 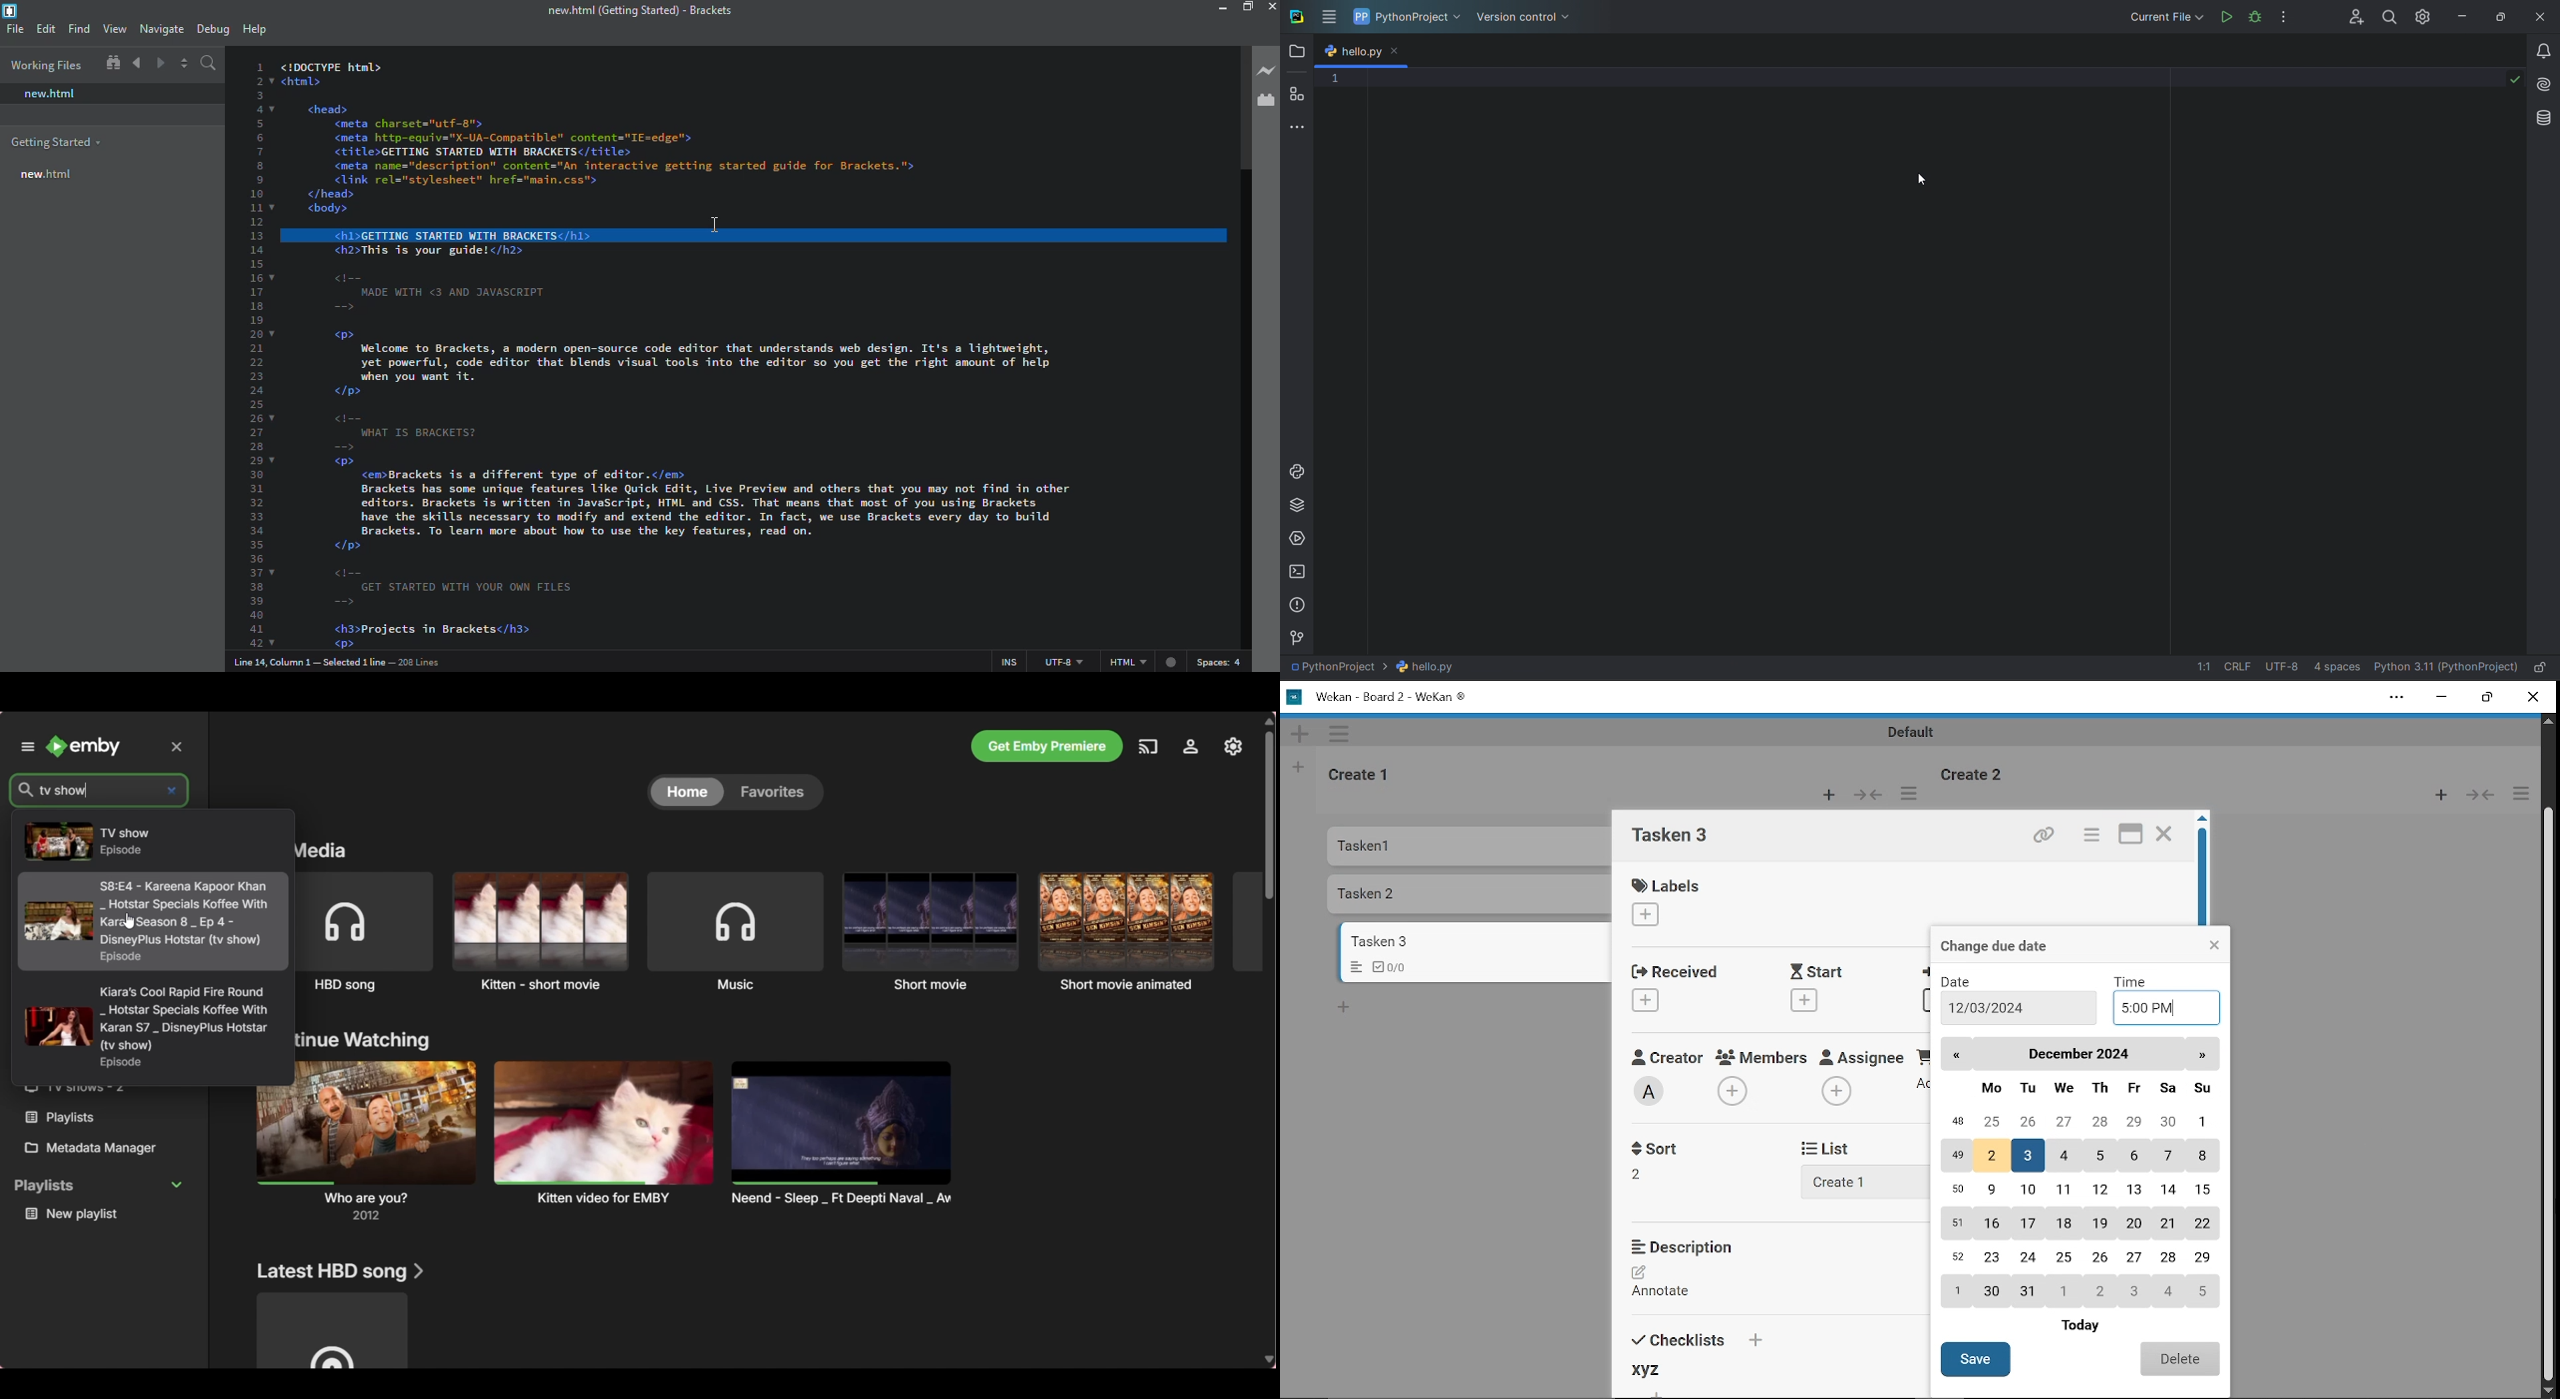 What do you see at coordinates (1412, 894) in the screenshot?
I see `Tasken 2` at bounding box center [1412, 894].